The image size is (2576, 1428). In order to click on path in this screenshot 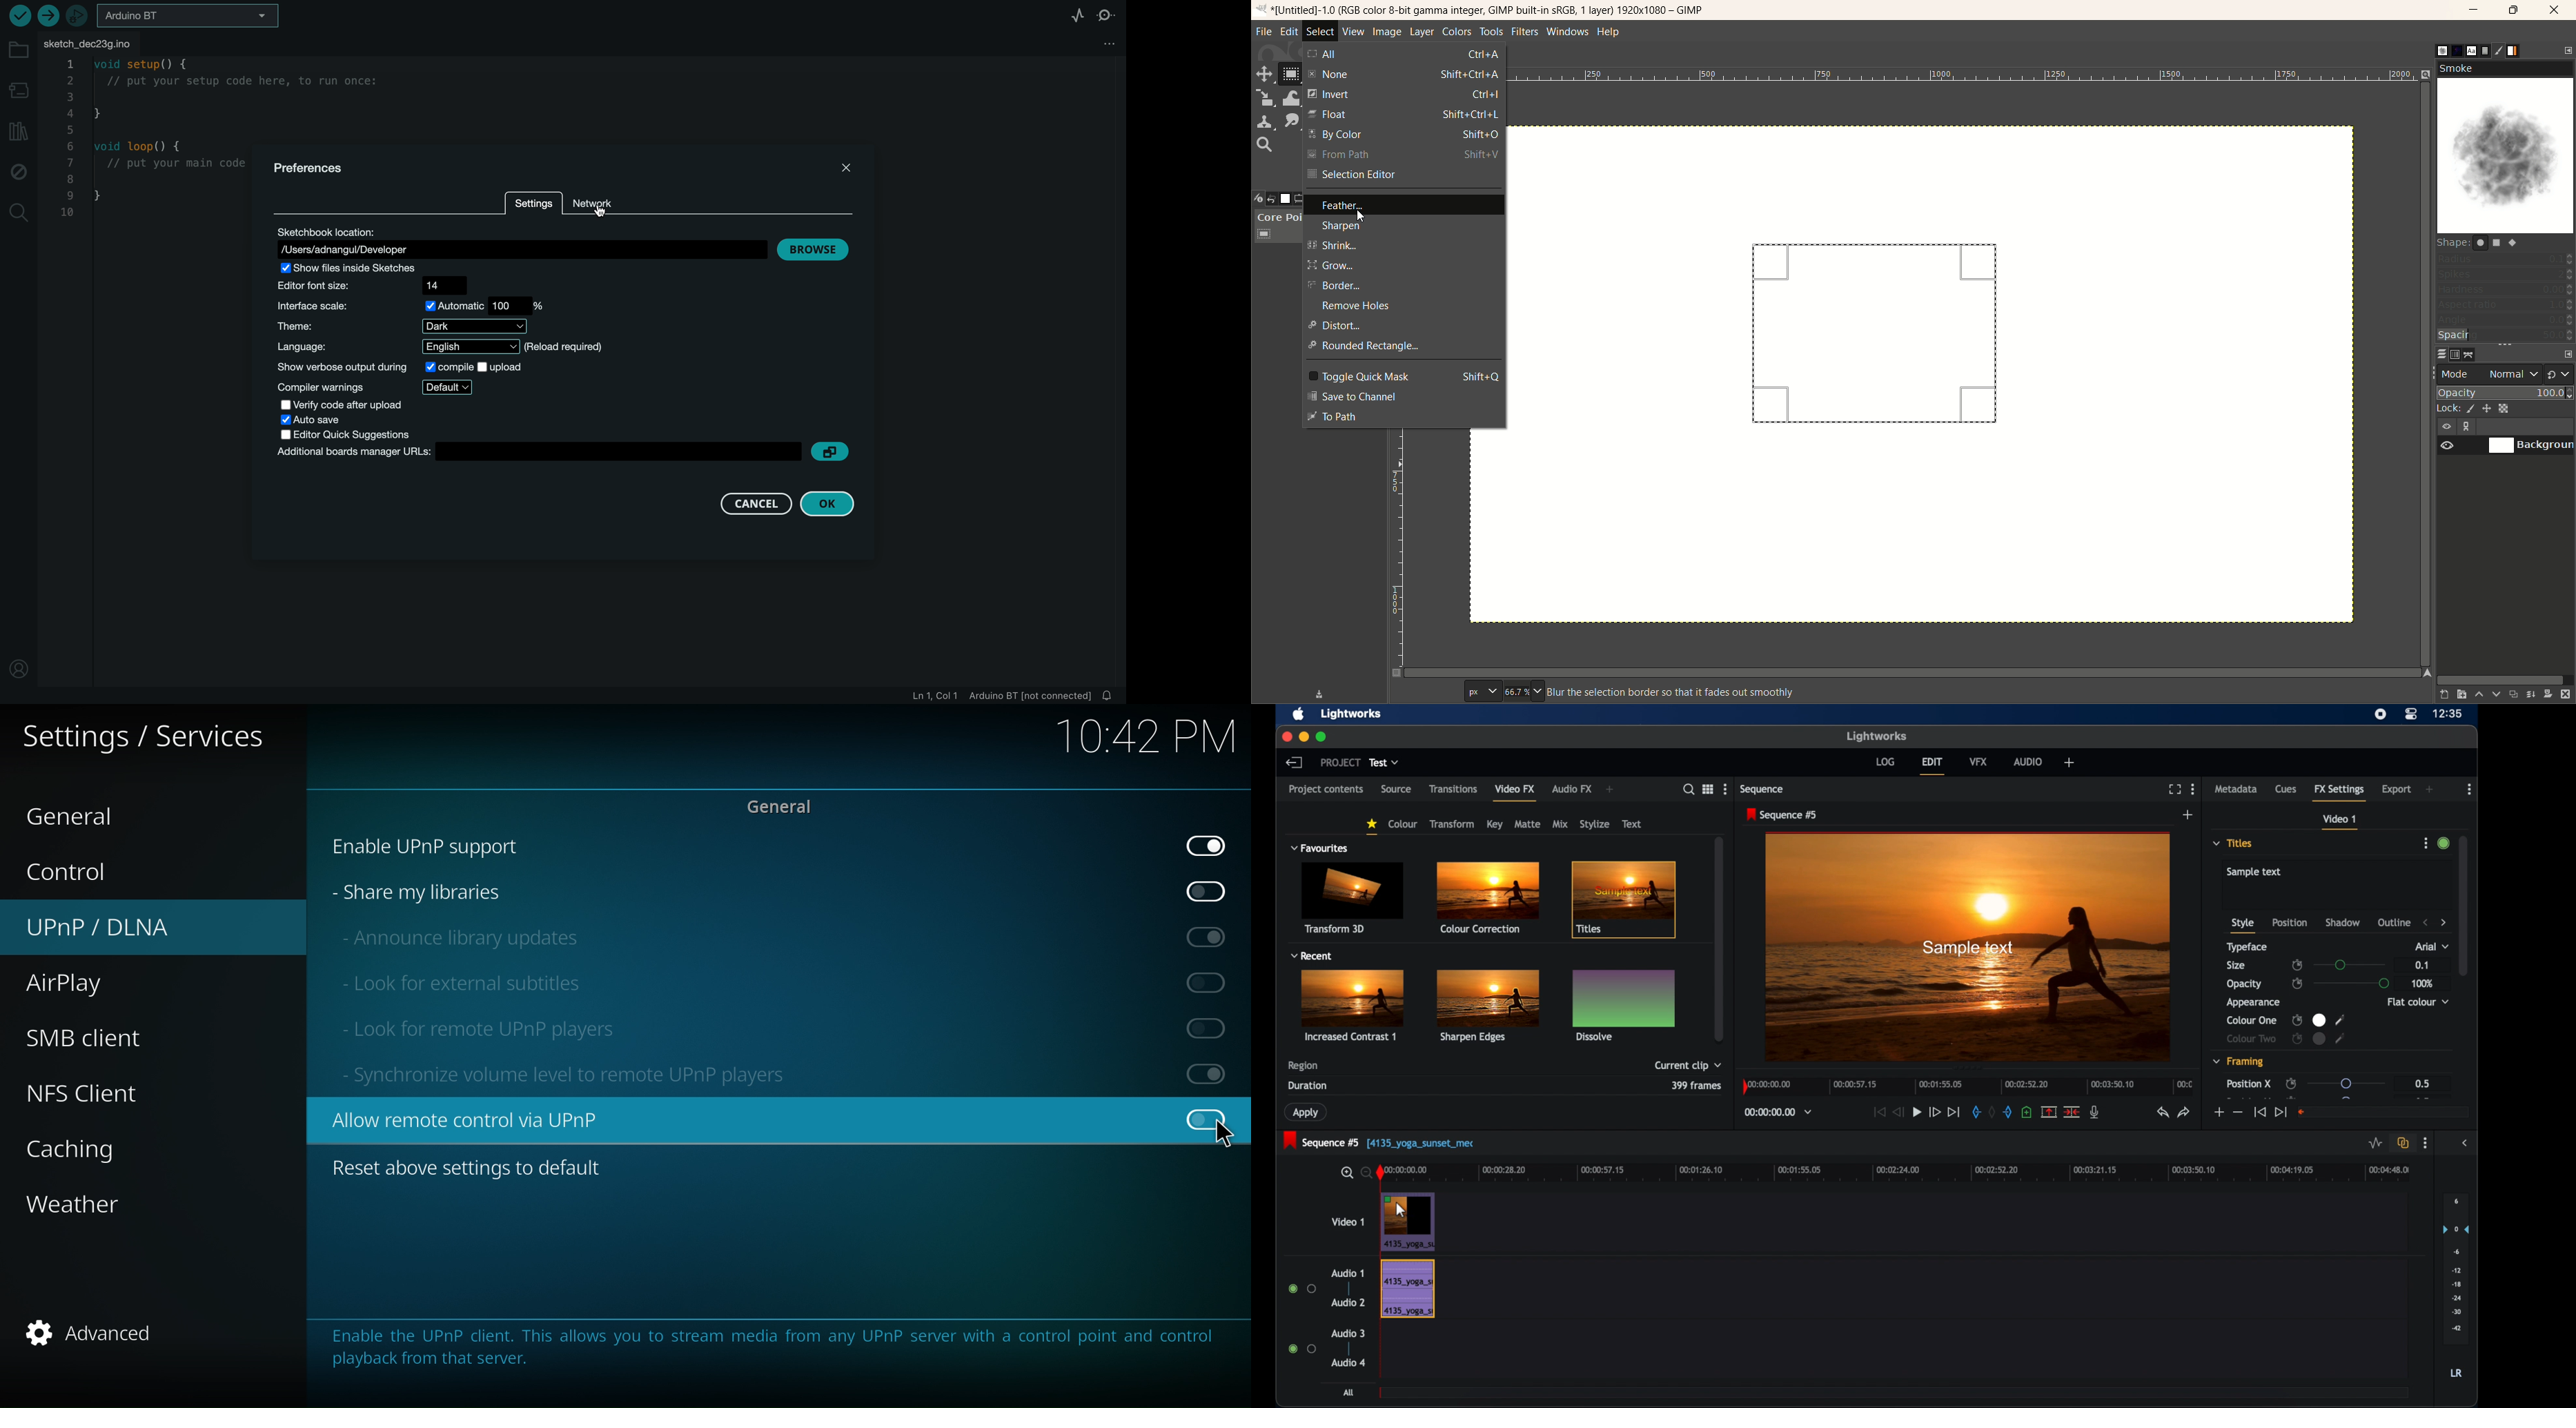, I will do `click(2469, 354)`.